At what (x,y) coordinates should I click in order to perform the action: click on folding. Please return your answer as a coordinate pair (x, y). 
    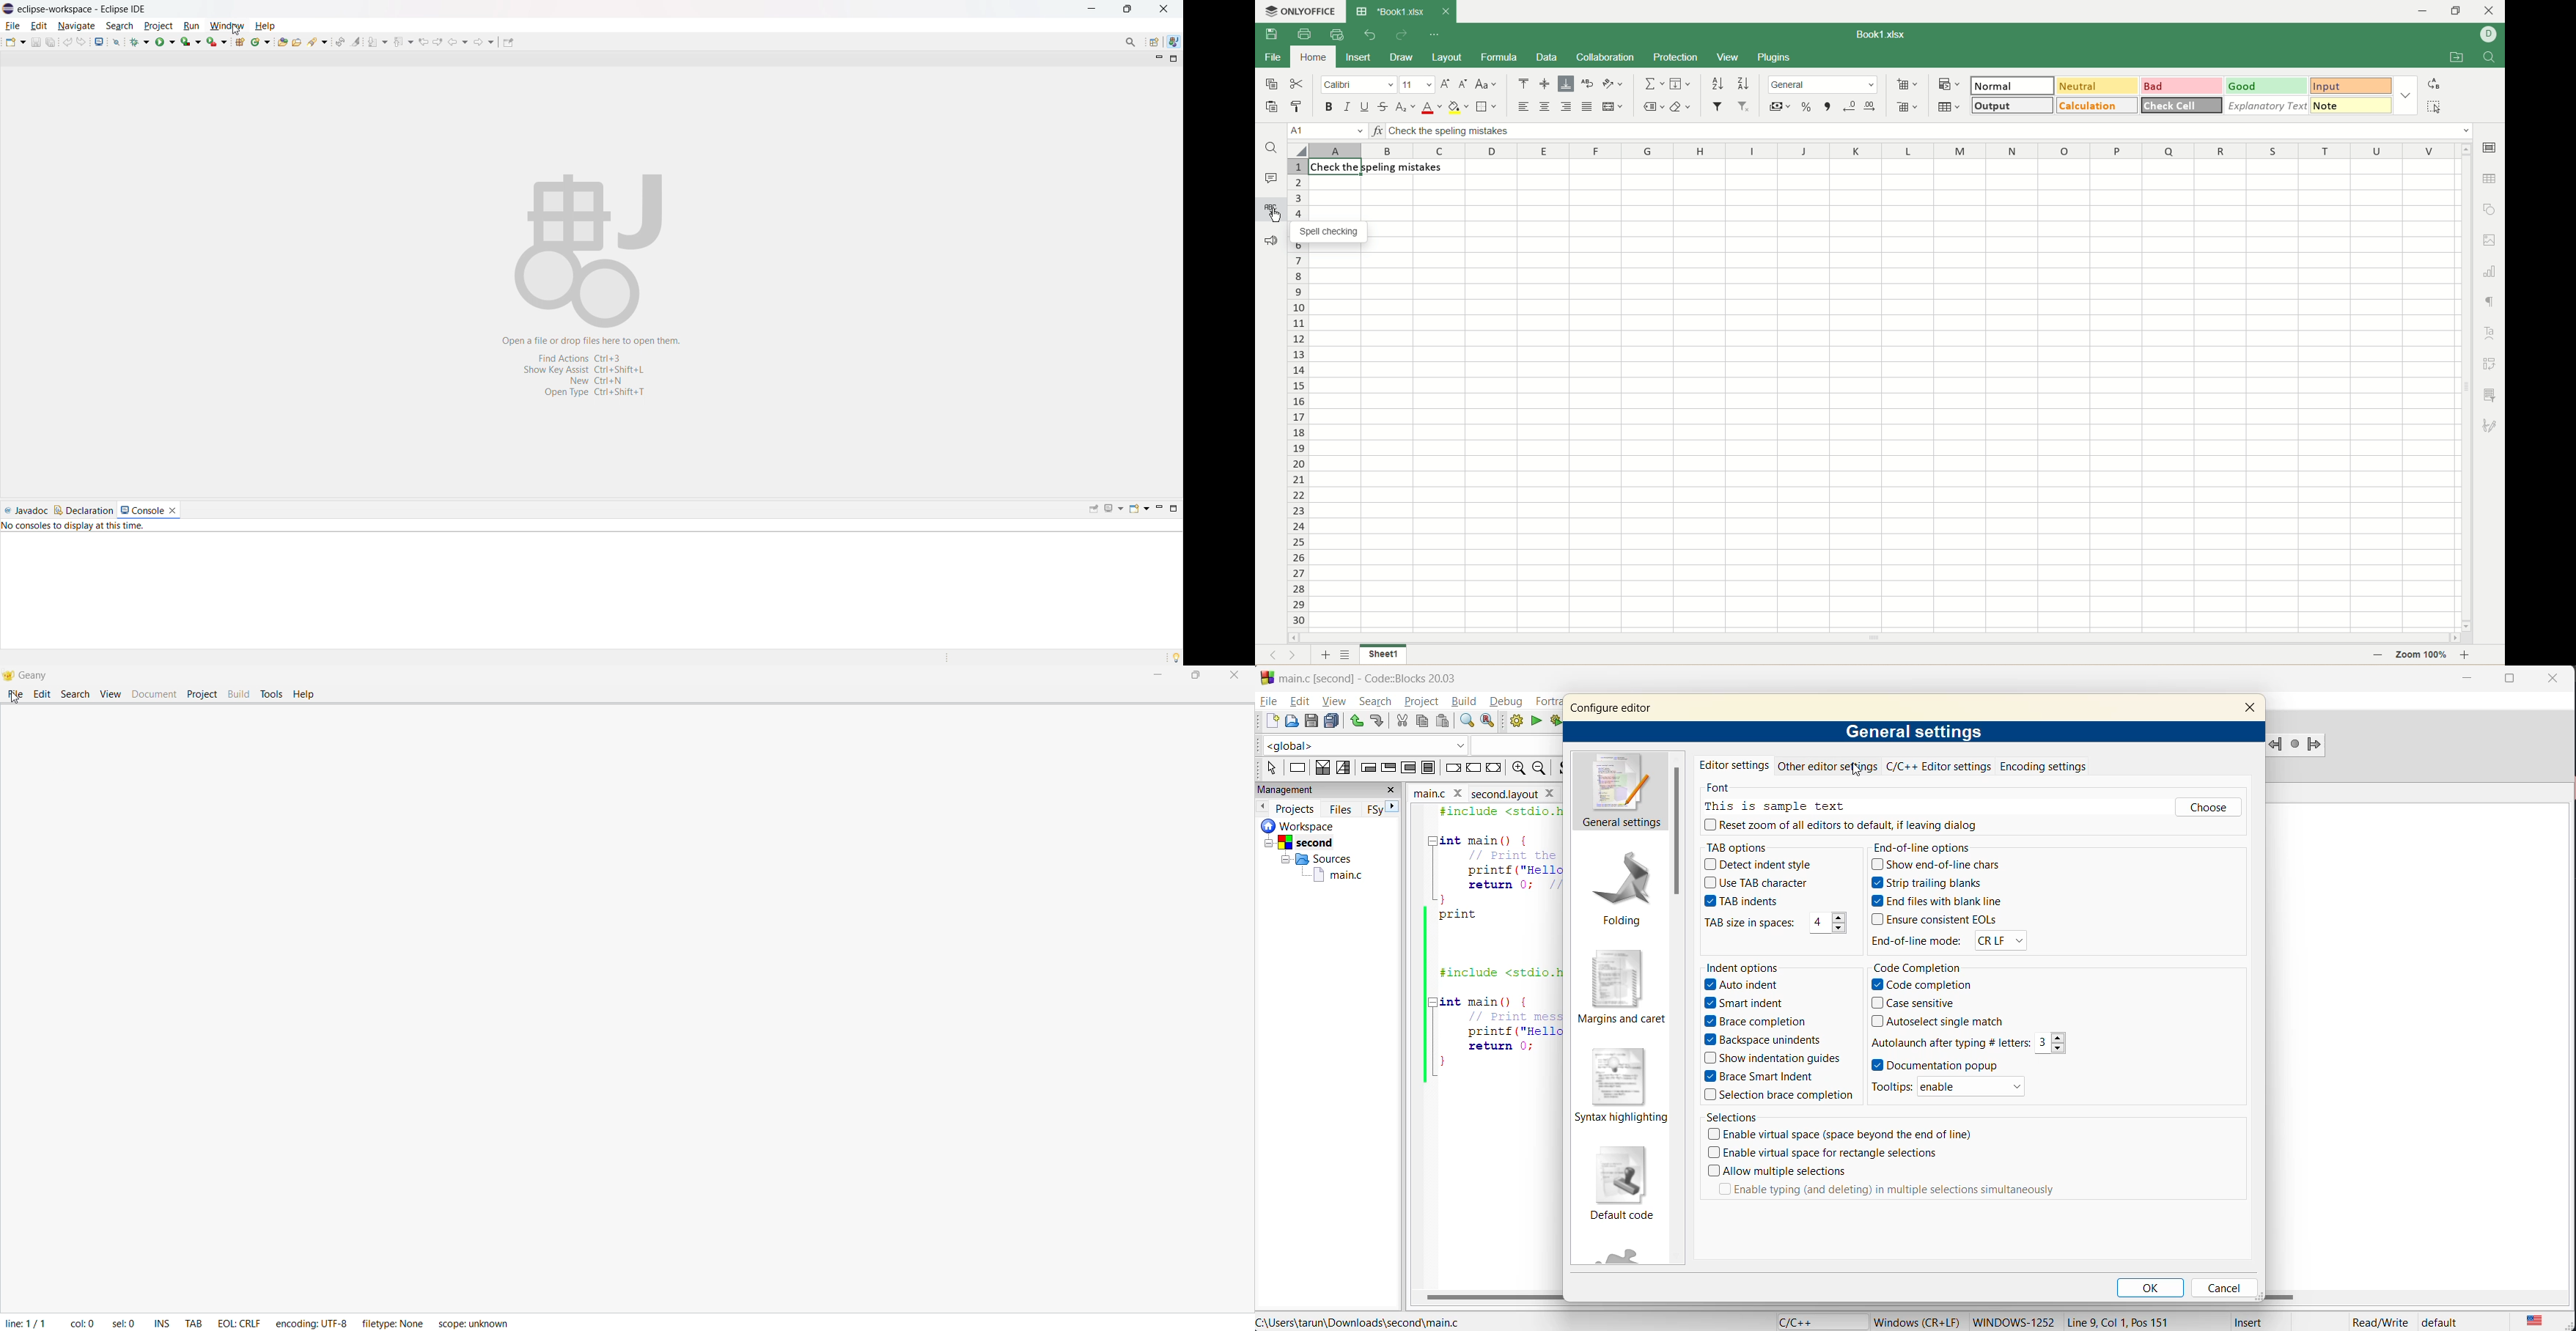
    Looking at the image, I should click on (1622, 887).